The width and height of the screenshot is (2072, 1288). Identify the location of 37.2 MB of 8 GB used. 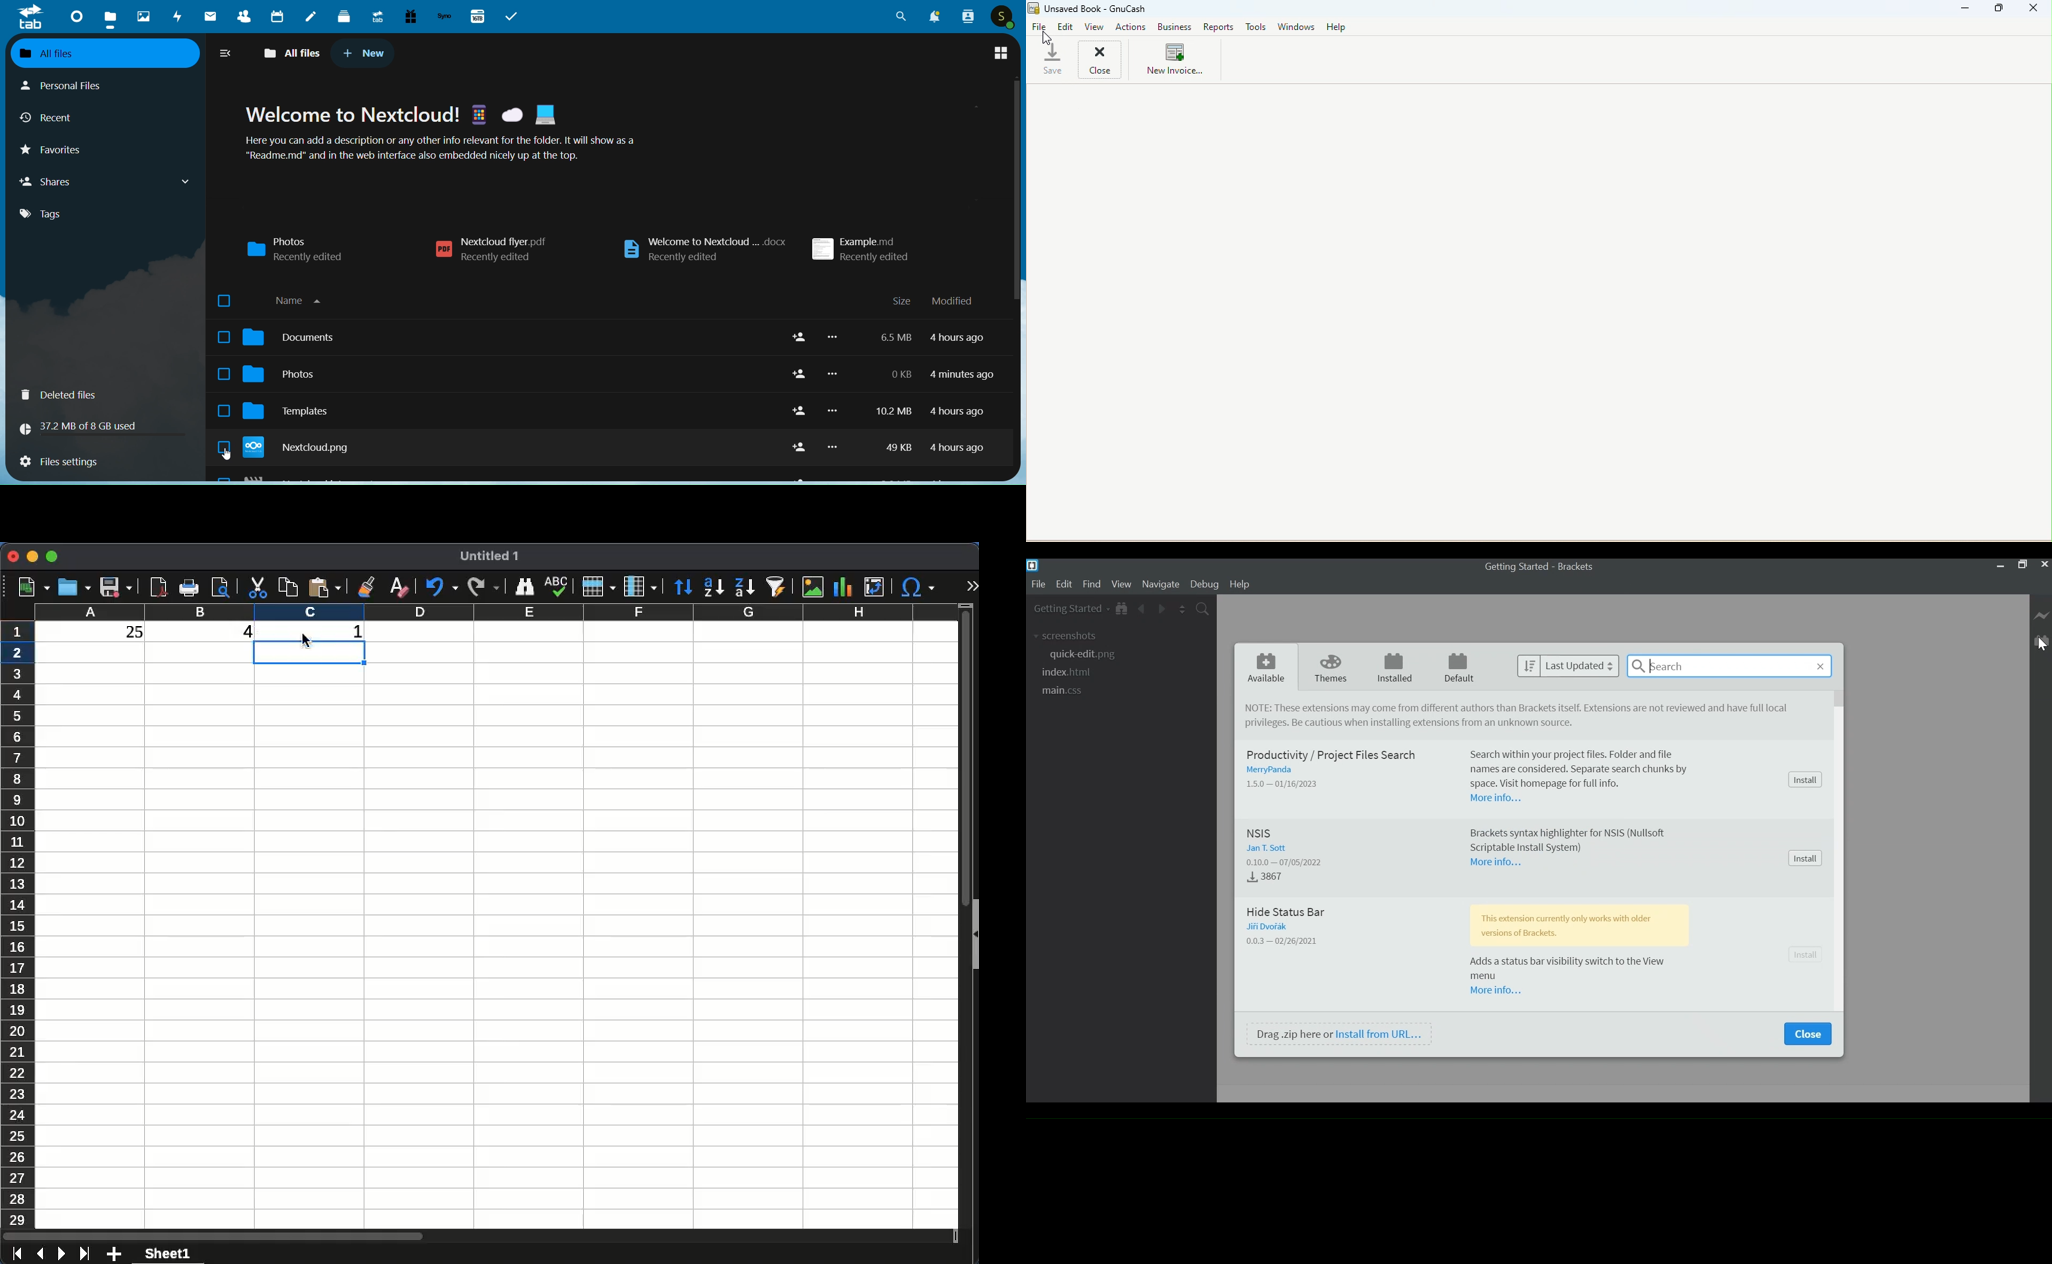
(102, 429).